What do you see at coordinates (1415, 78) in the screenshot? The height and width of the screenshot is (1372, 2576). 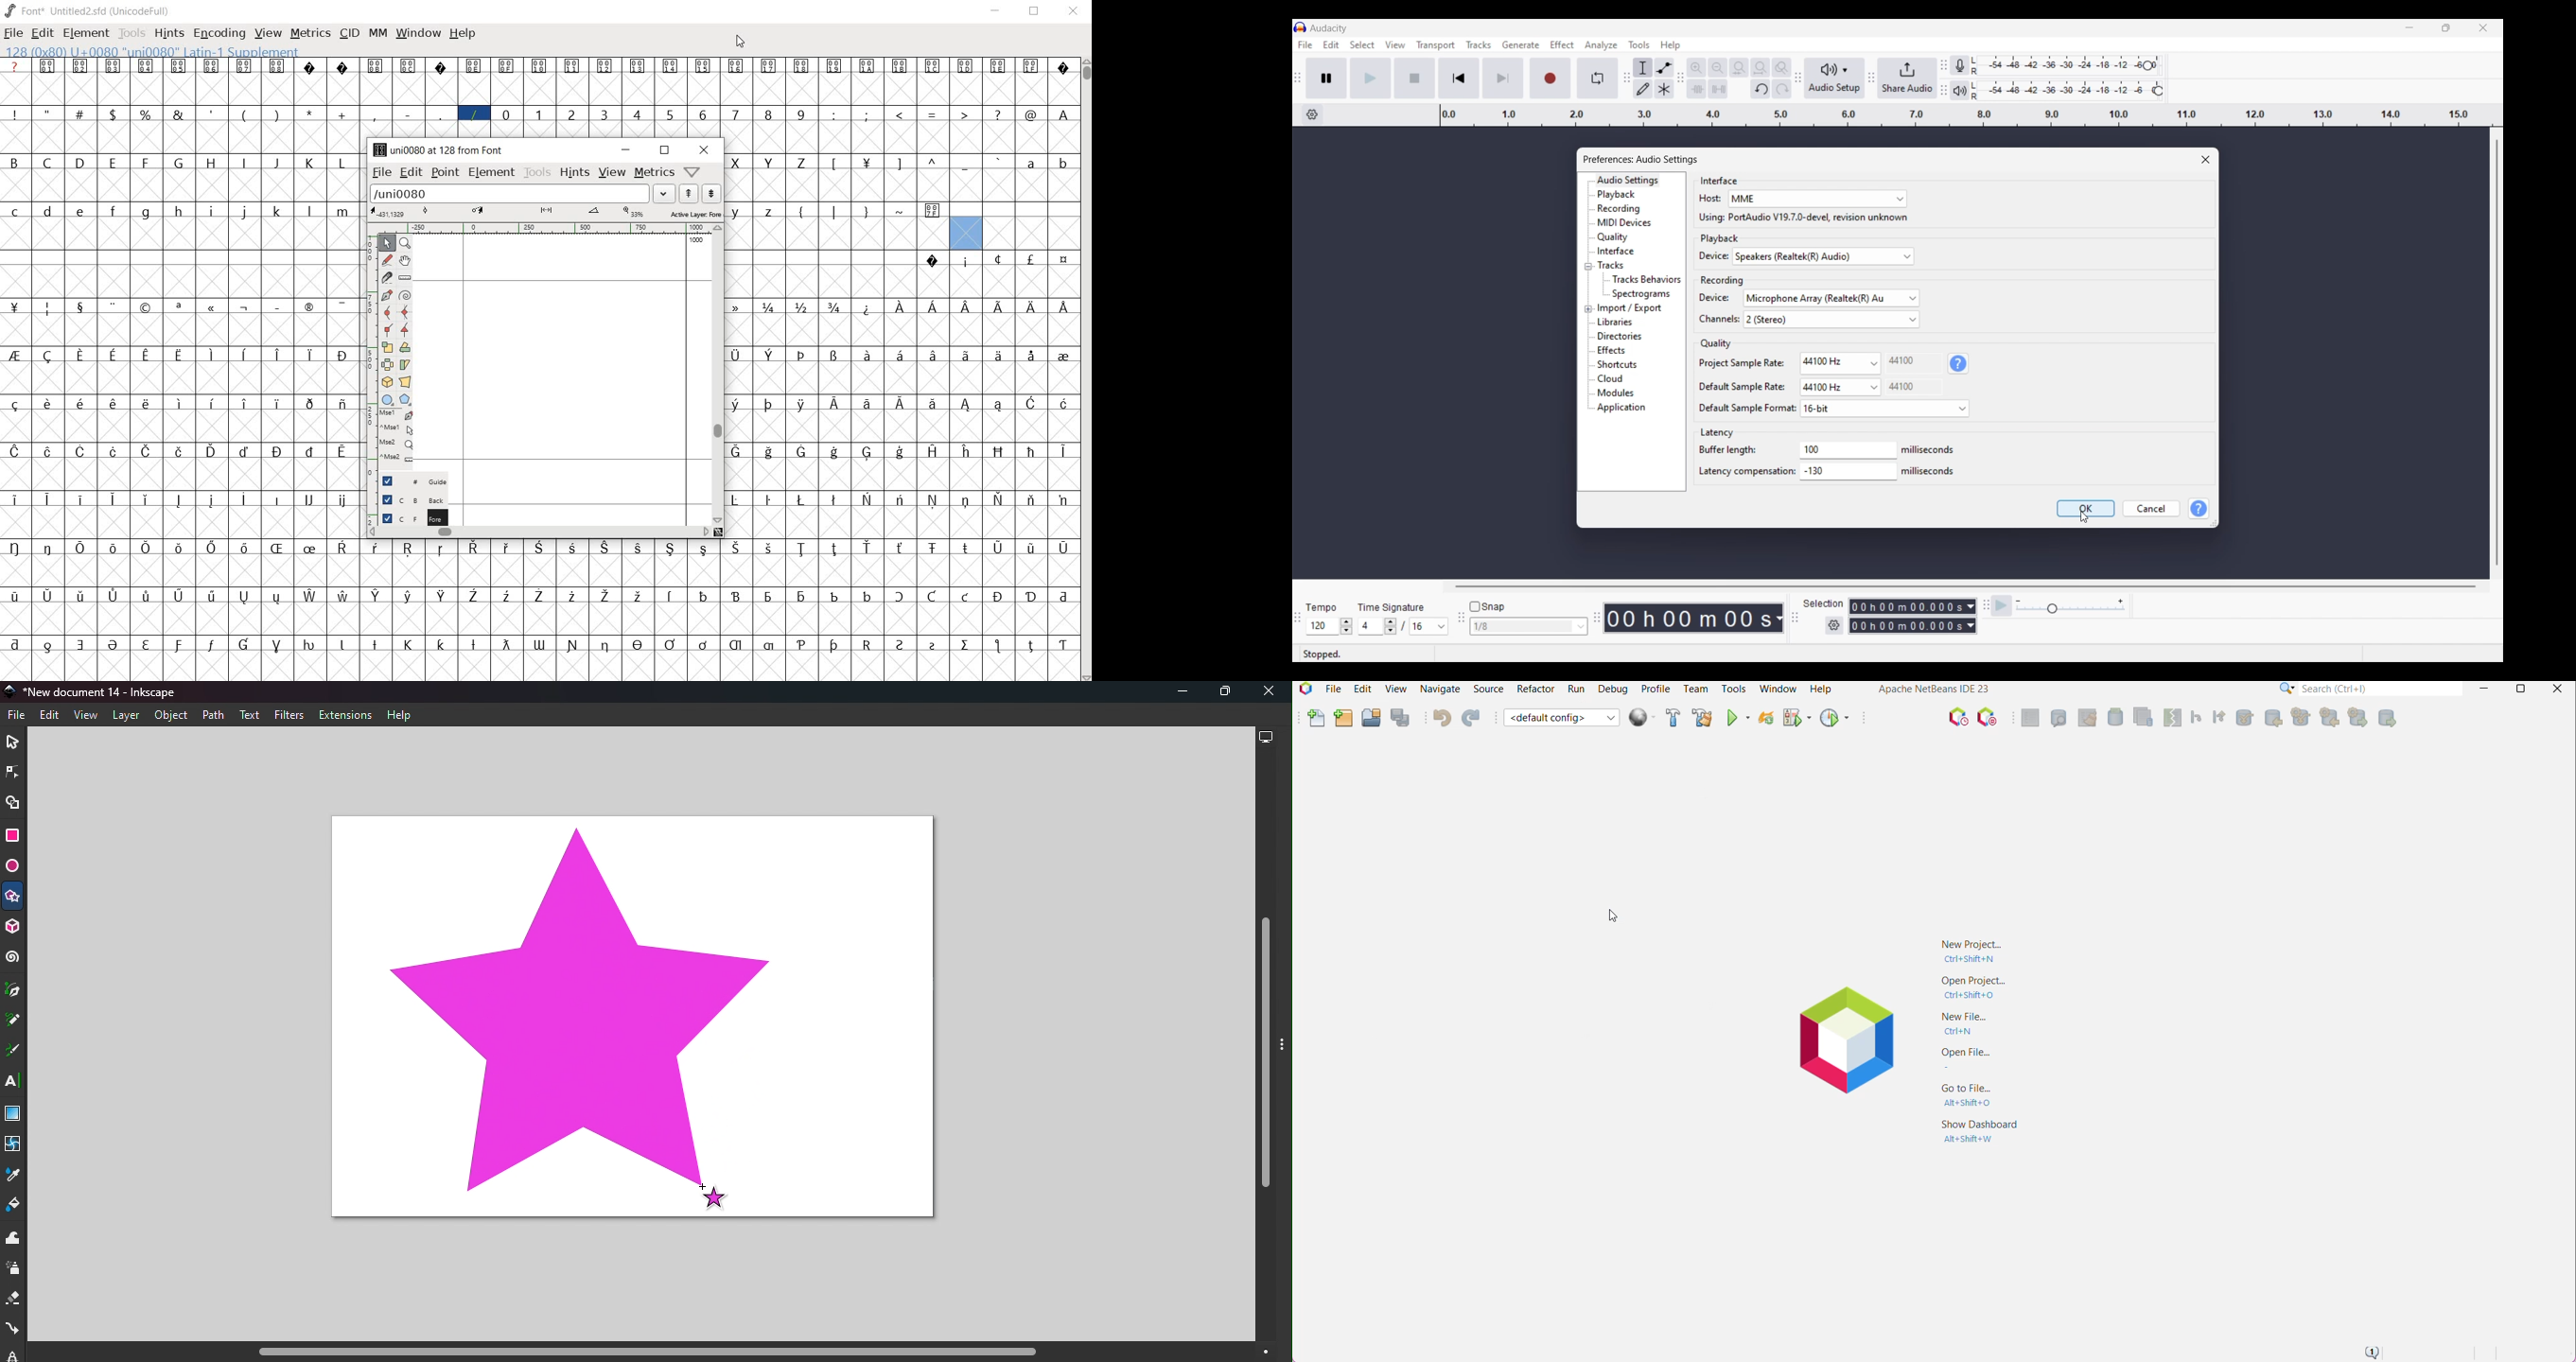 I see `Stop` at bounding box center [1415, 78].